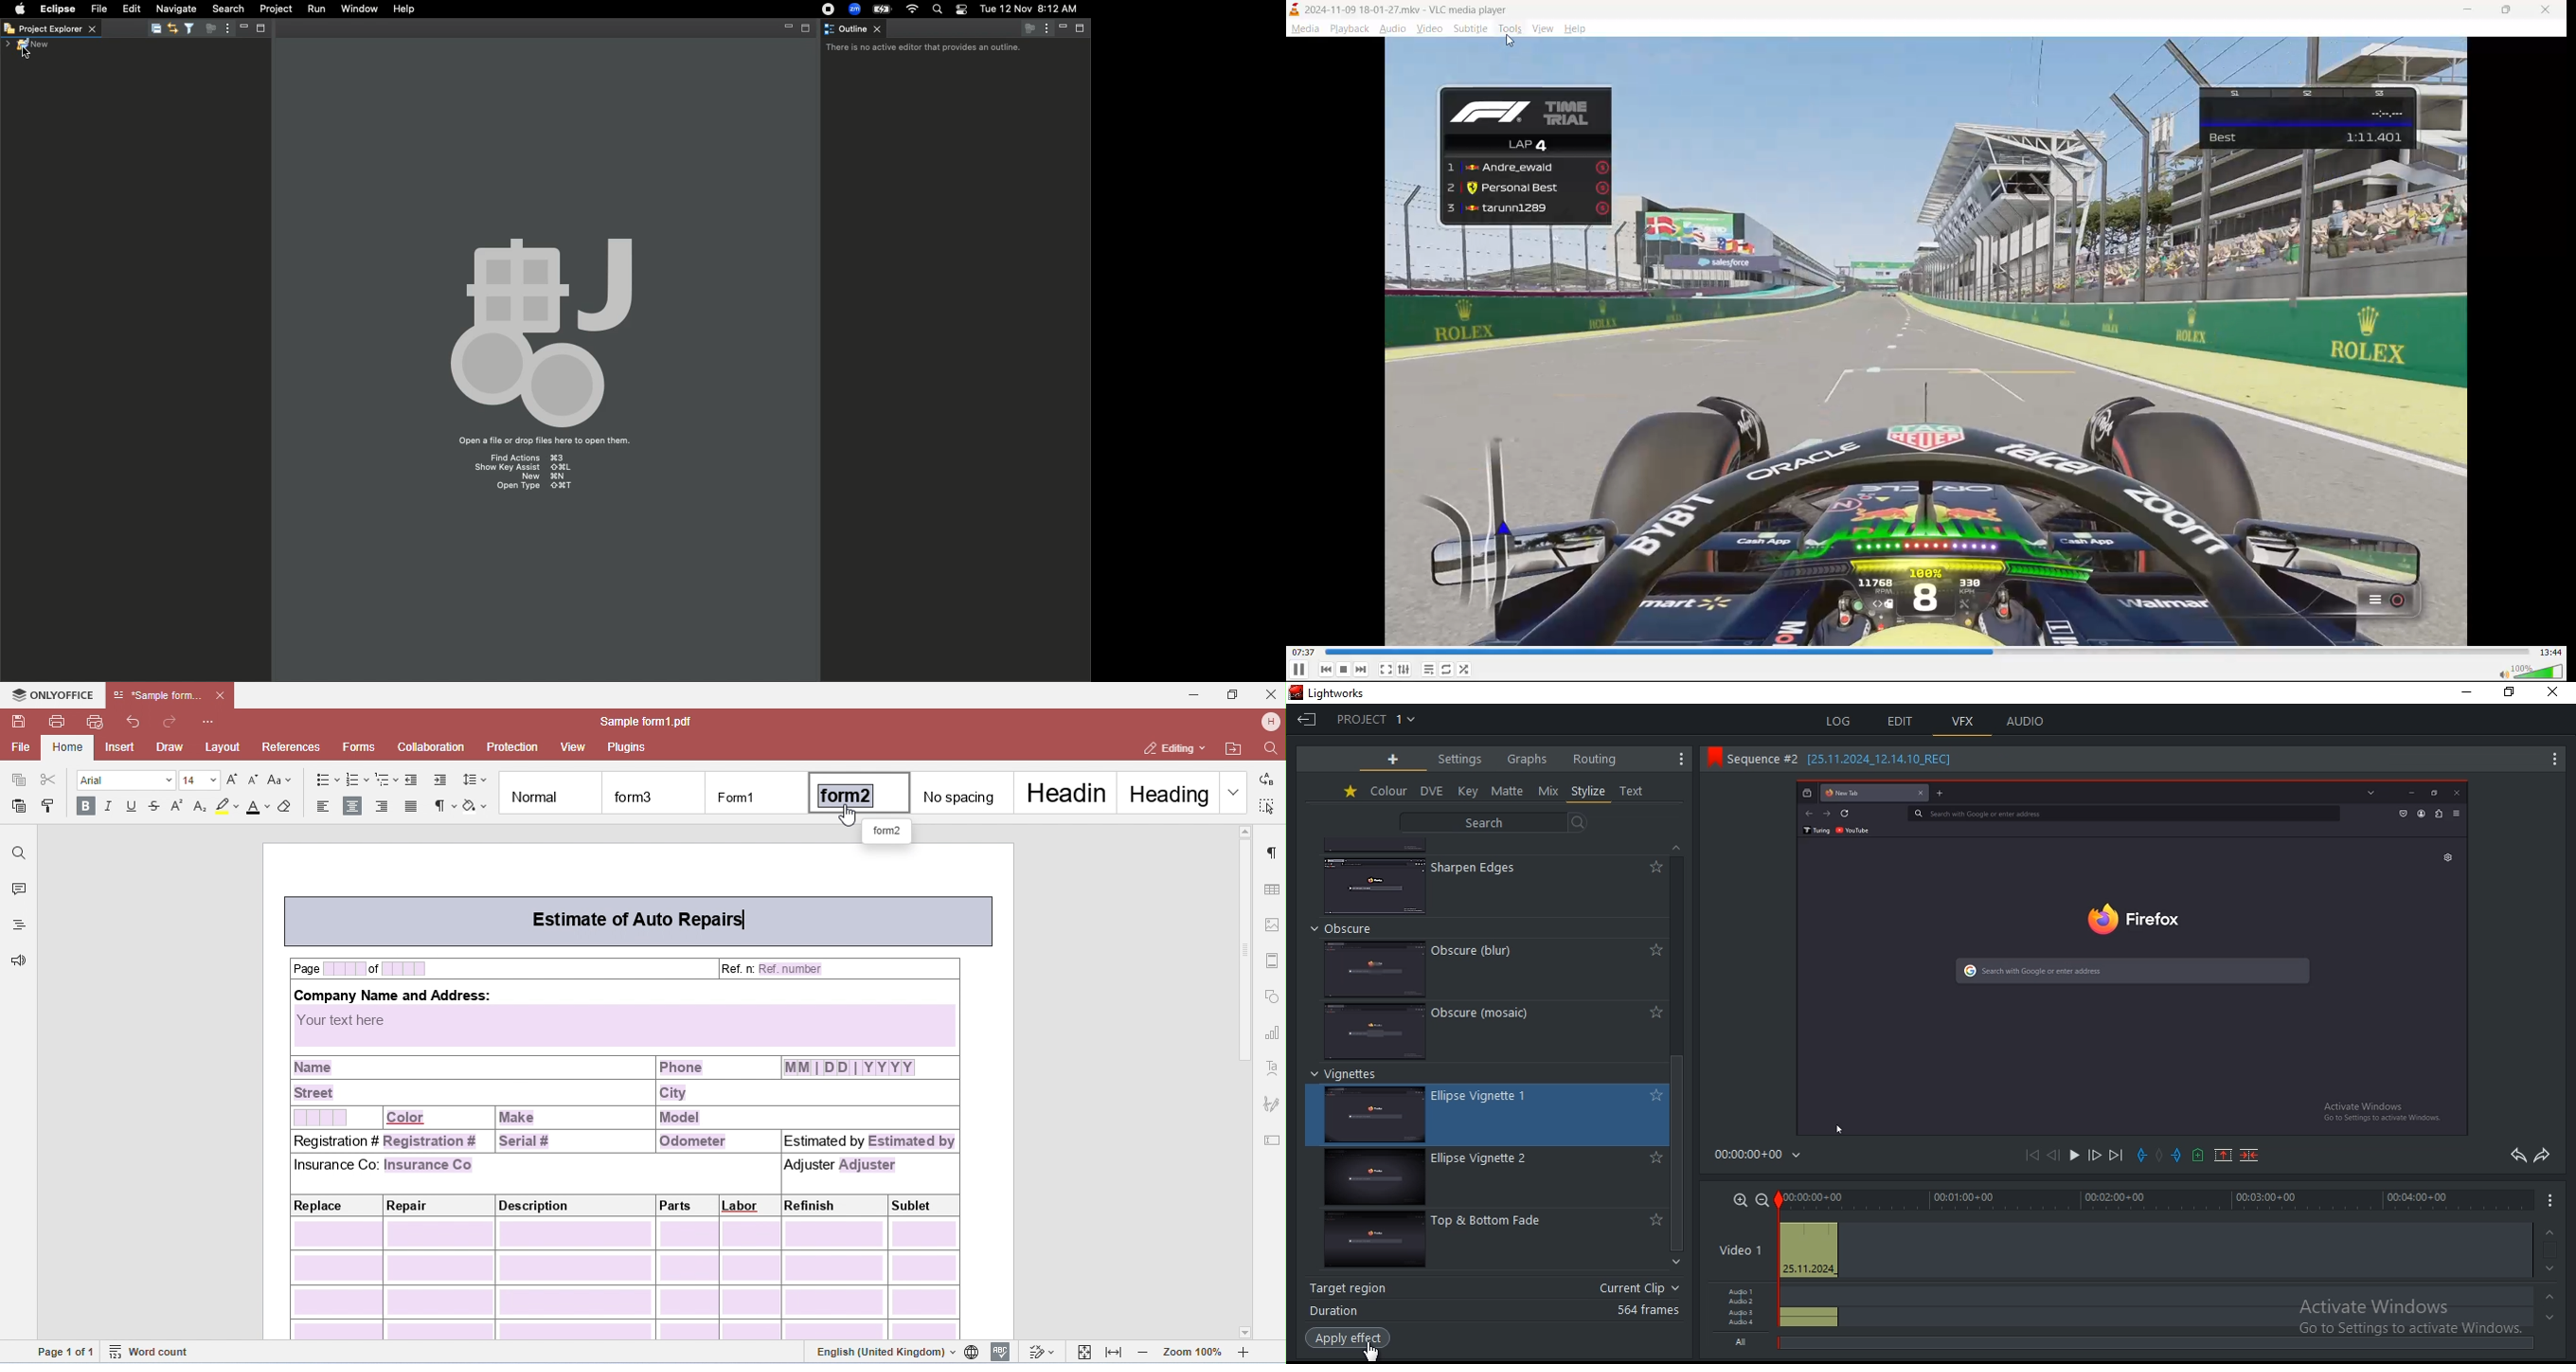 The image size is (2576, 1372). I want to click on Options, so click(224, 30).